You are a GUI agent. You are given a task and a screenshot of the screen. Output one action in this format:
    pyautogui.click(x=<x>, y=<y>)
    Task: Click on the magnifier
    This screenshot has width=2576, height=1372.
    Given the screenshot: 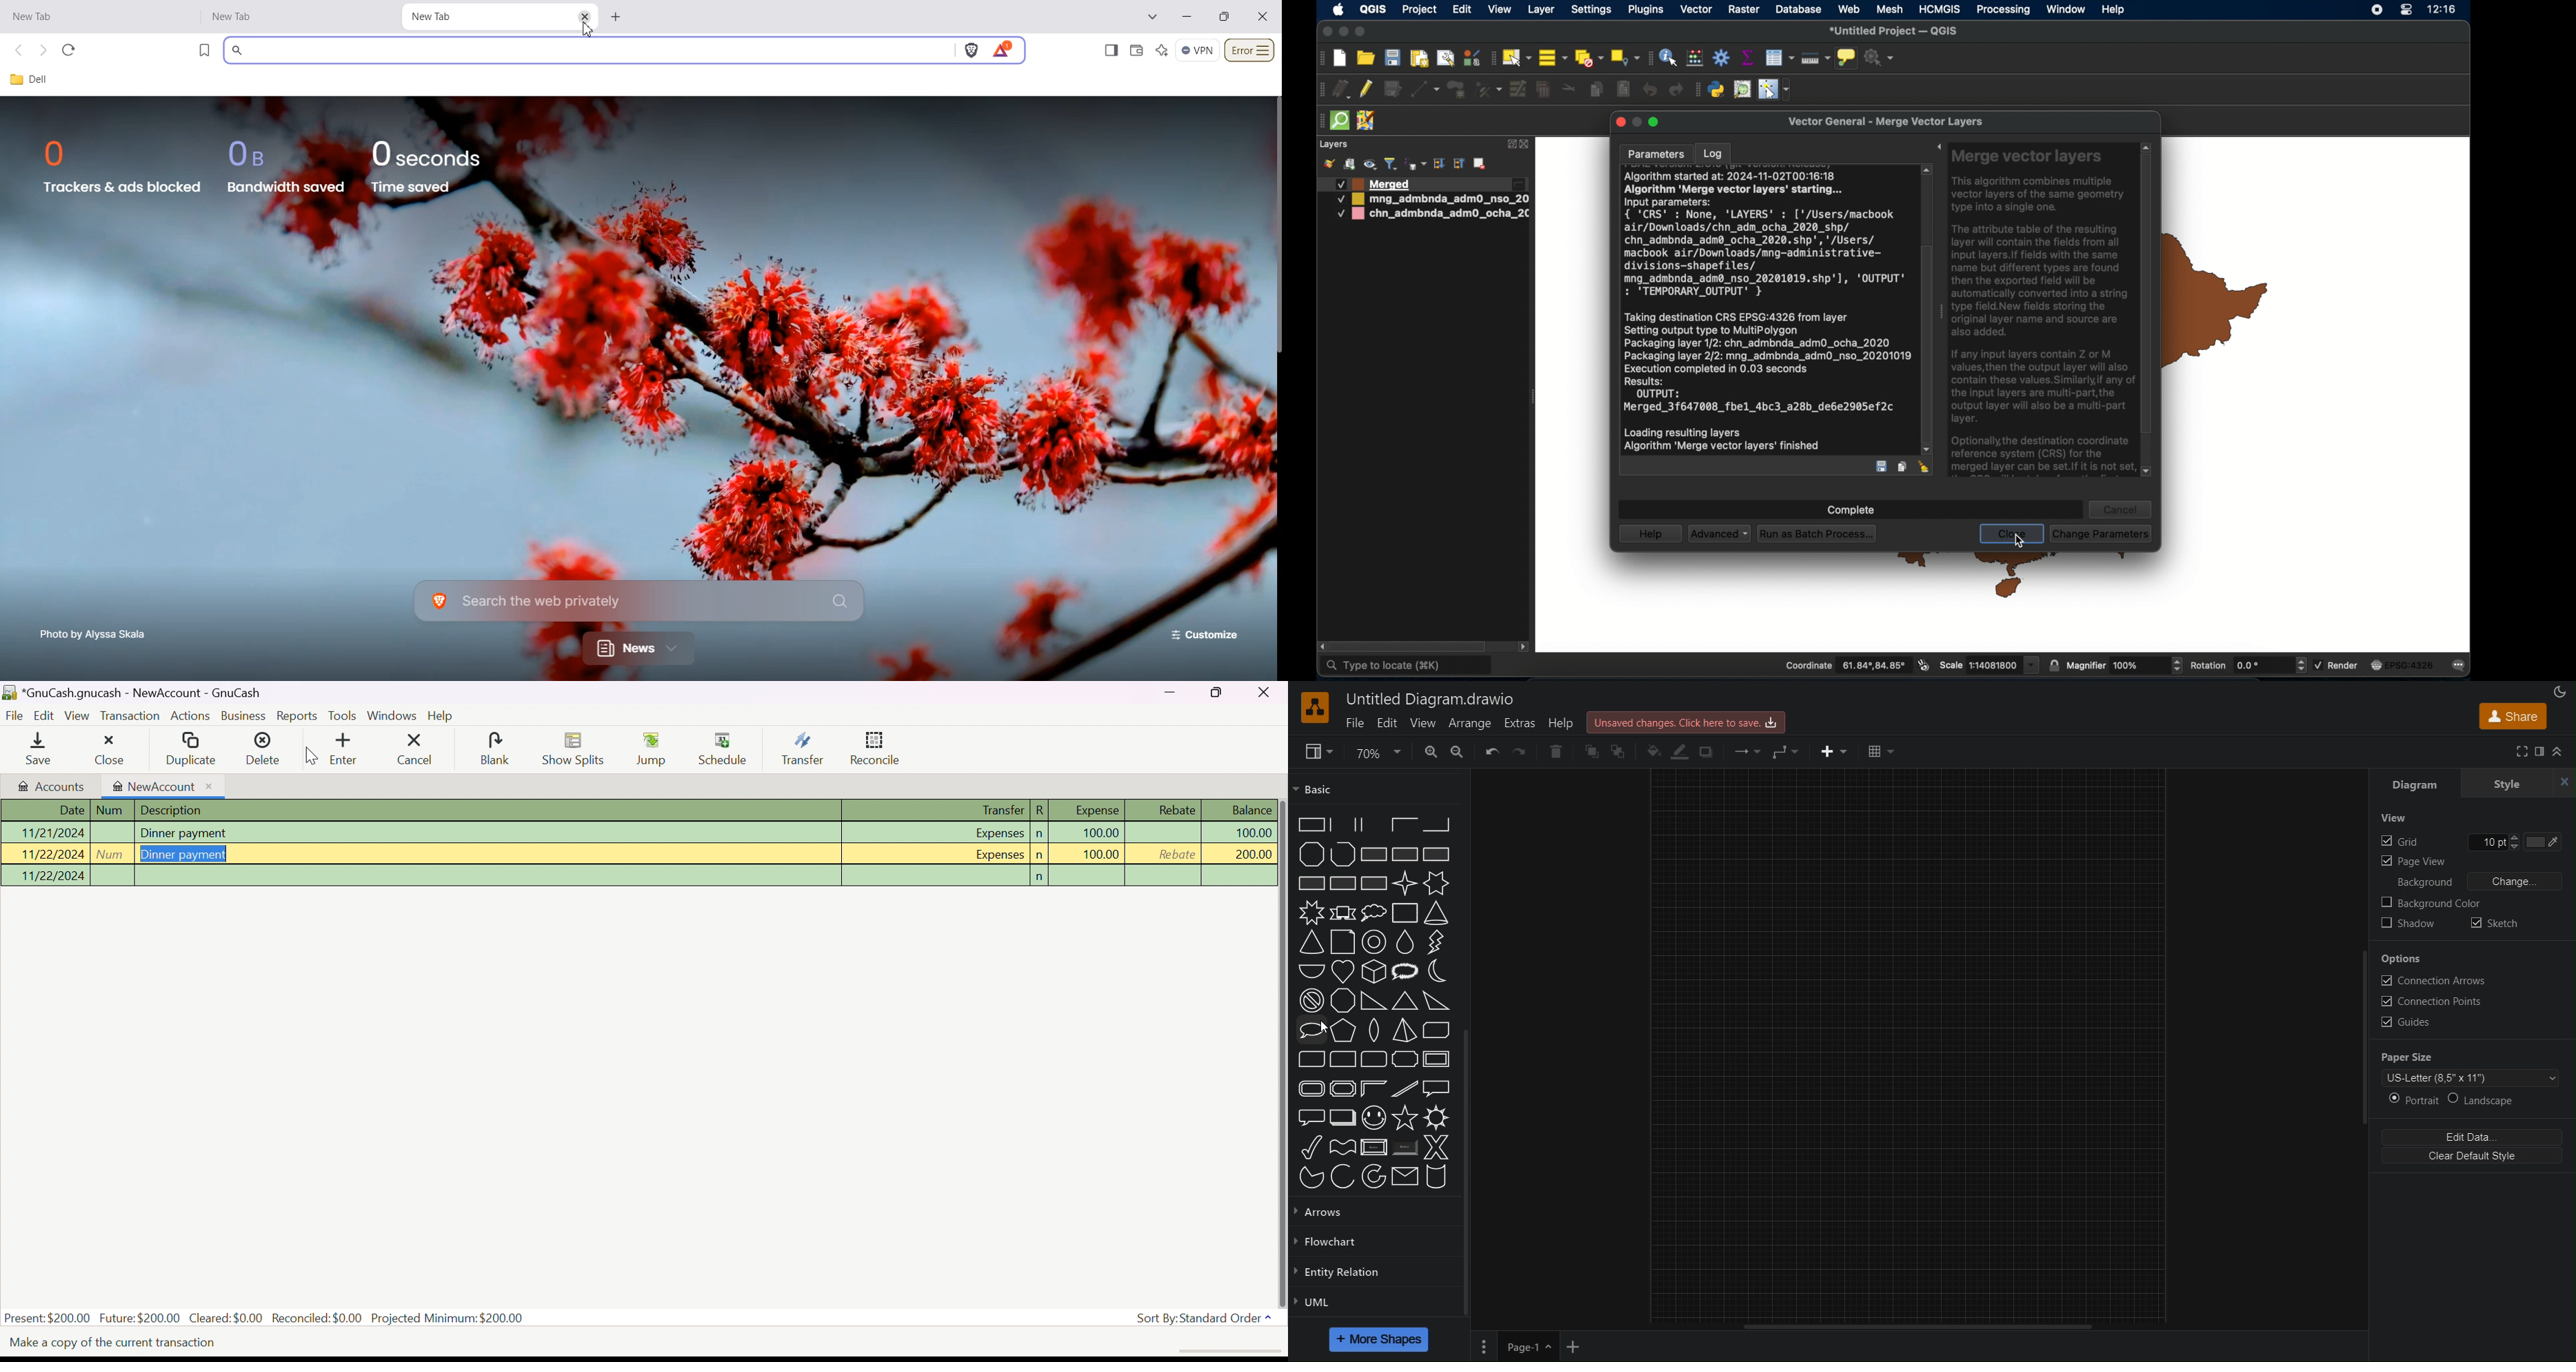 What is the action you would take?
    pyautogui.click(x=2125, y=665)
    